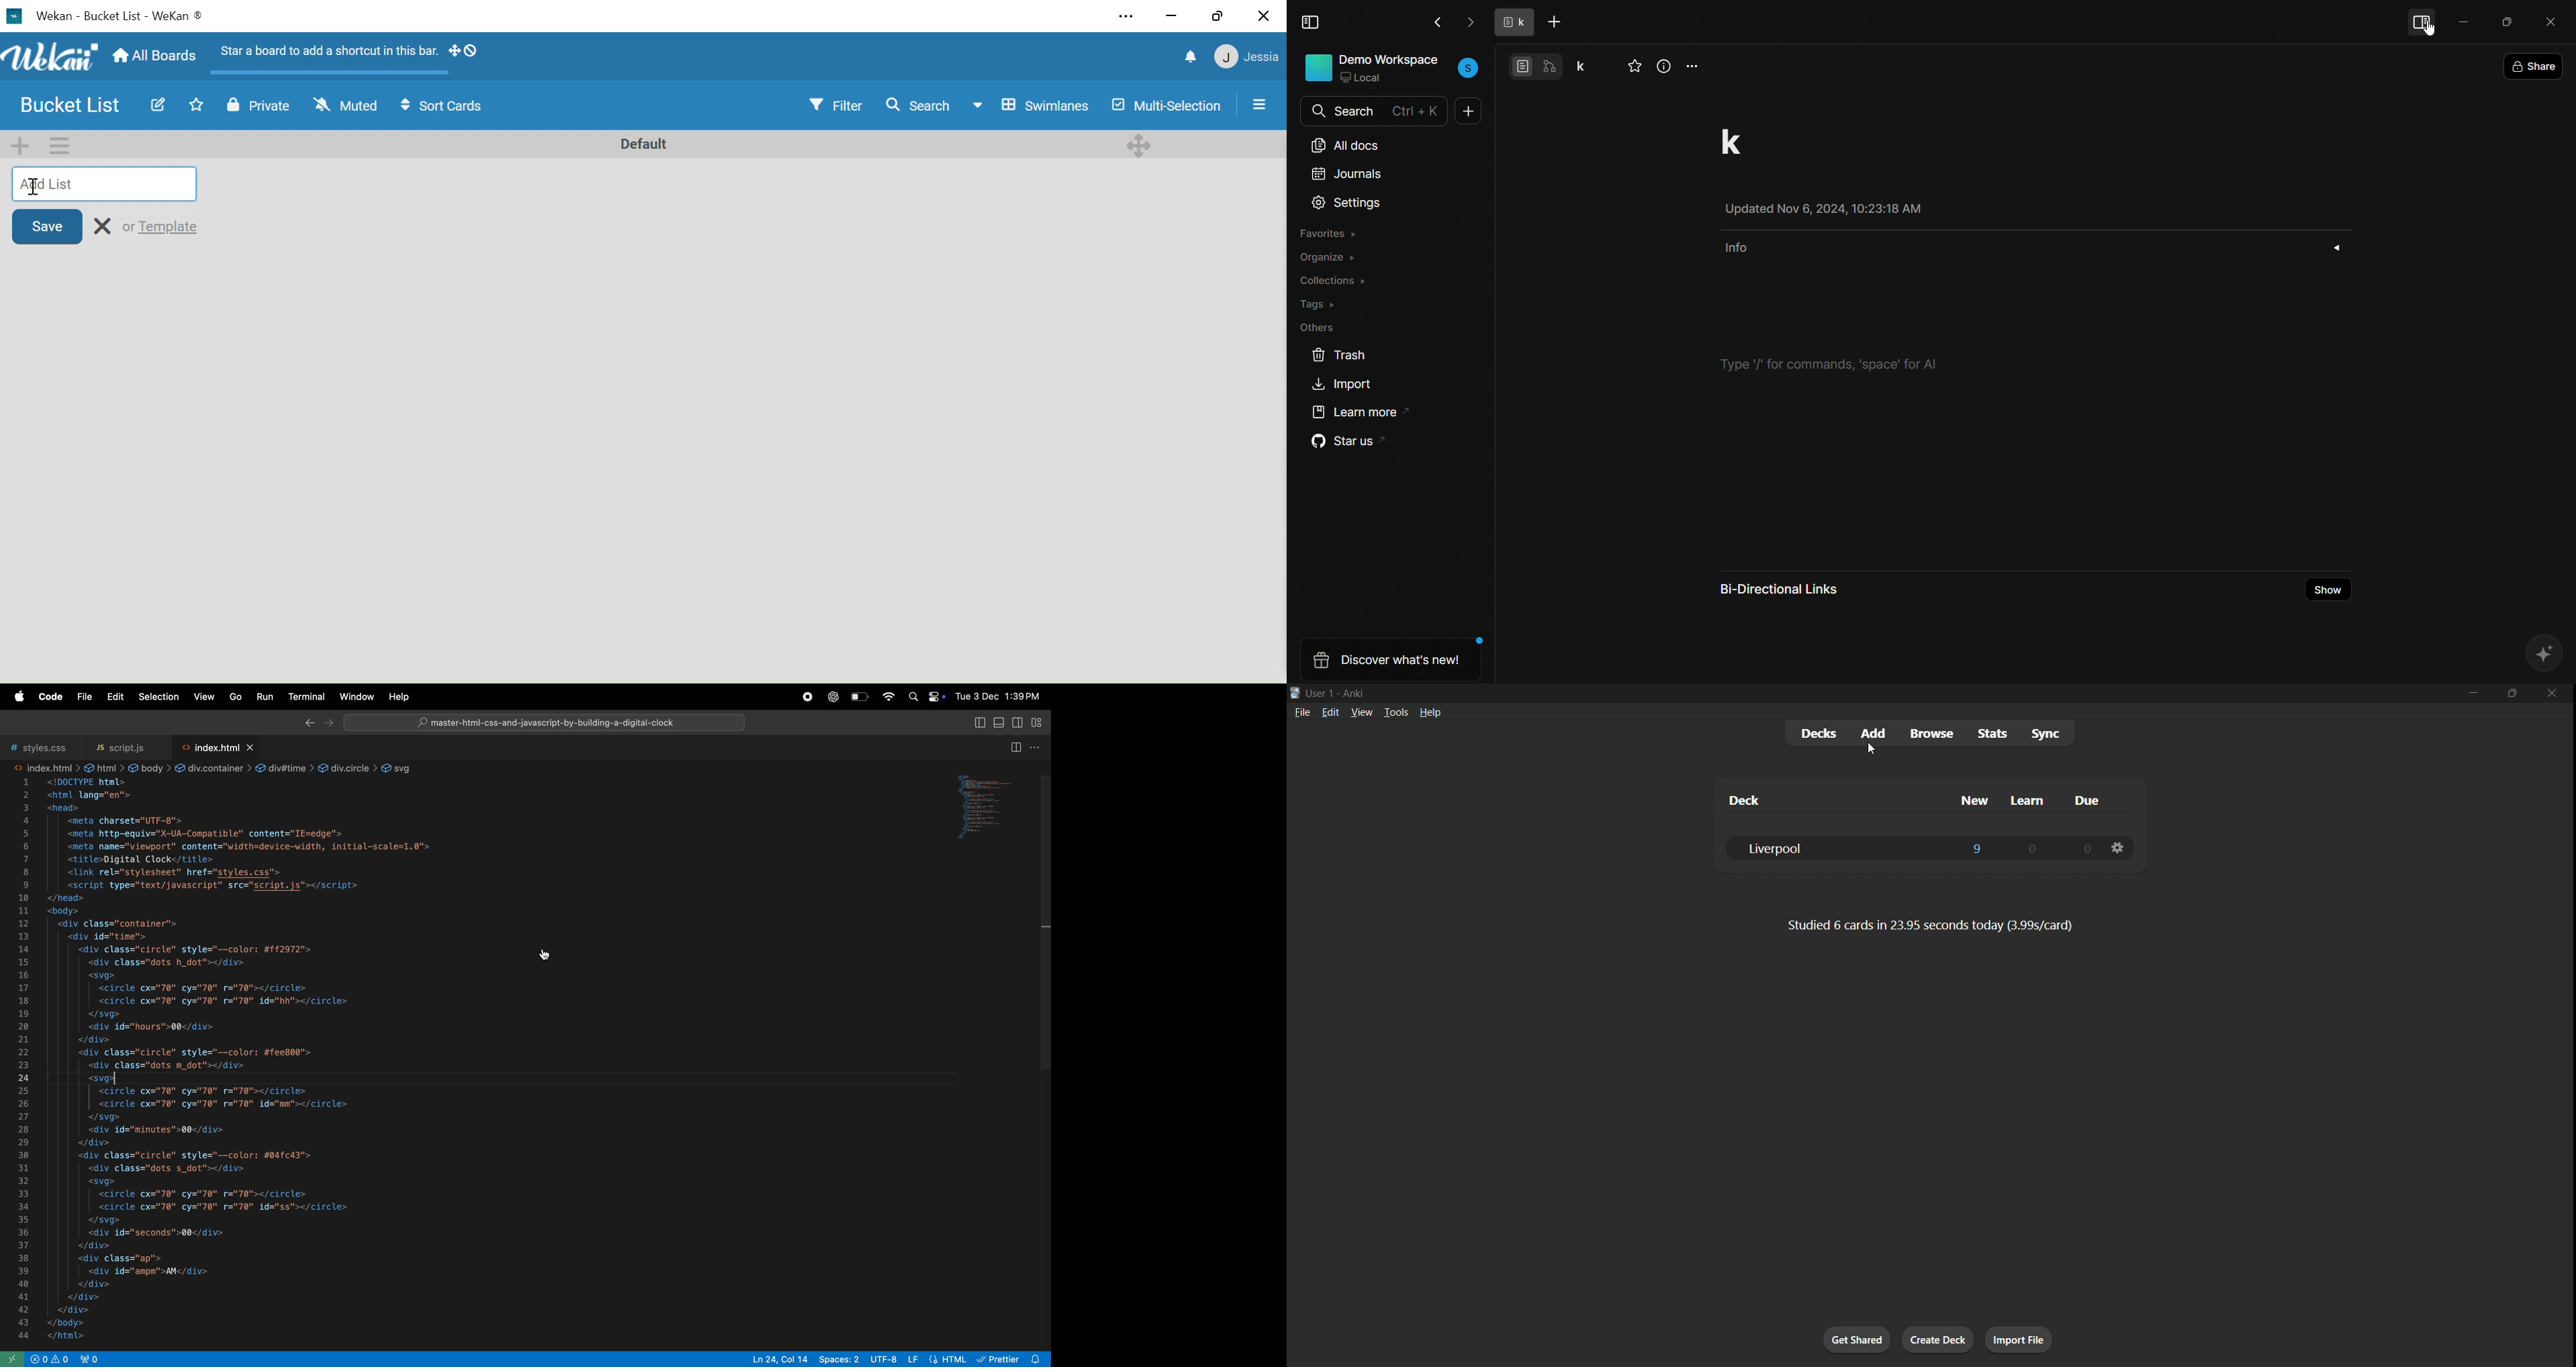 Image resolution: width=2576 pixels, height=1372 pixels. What do you see at coordinates (1432, 713) in the screenshot?
I see `help` at bounding box center [1432, 713].